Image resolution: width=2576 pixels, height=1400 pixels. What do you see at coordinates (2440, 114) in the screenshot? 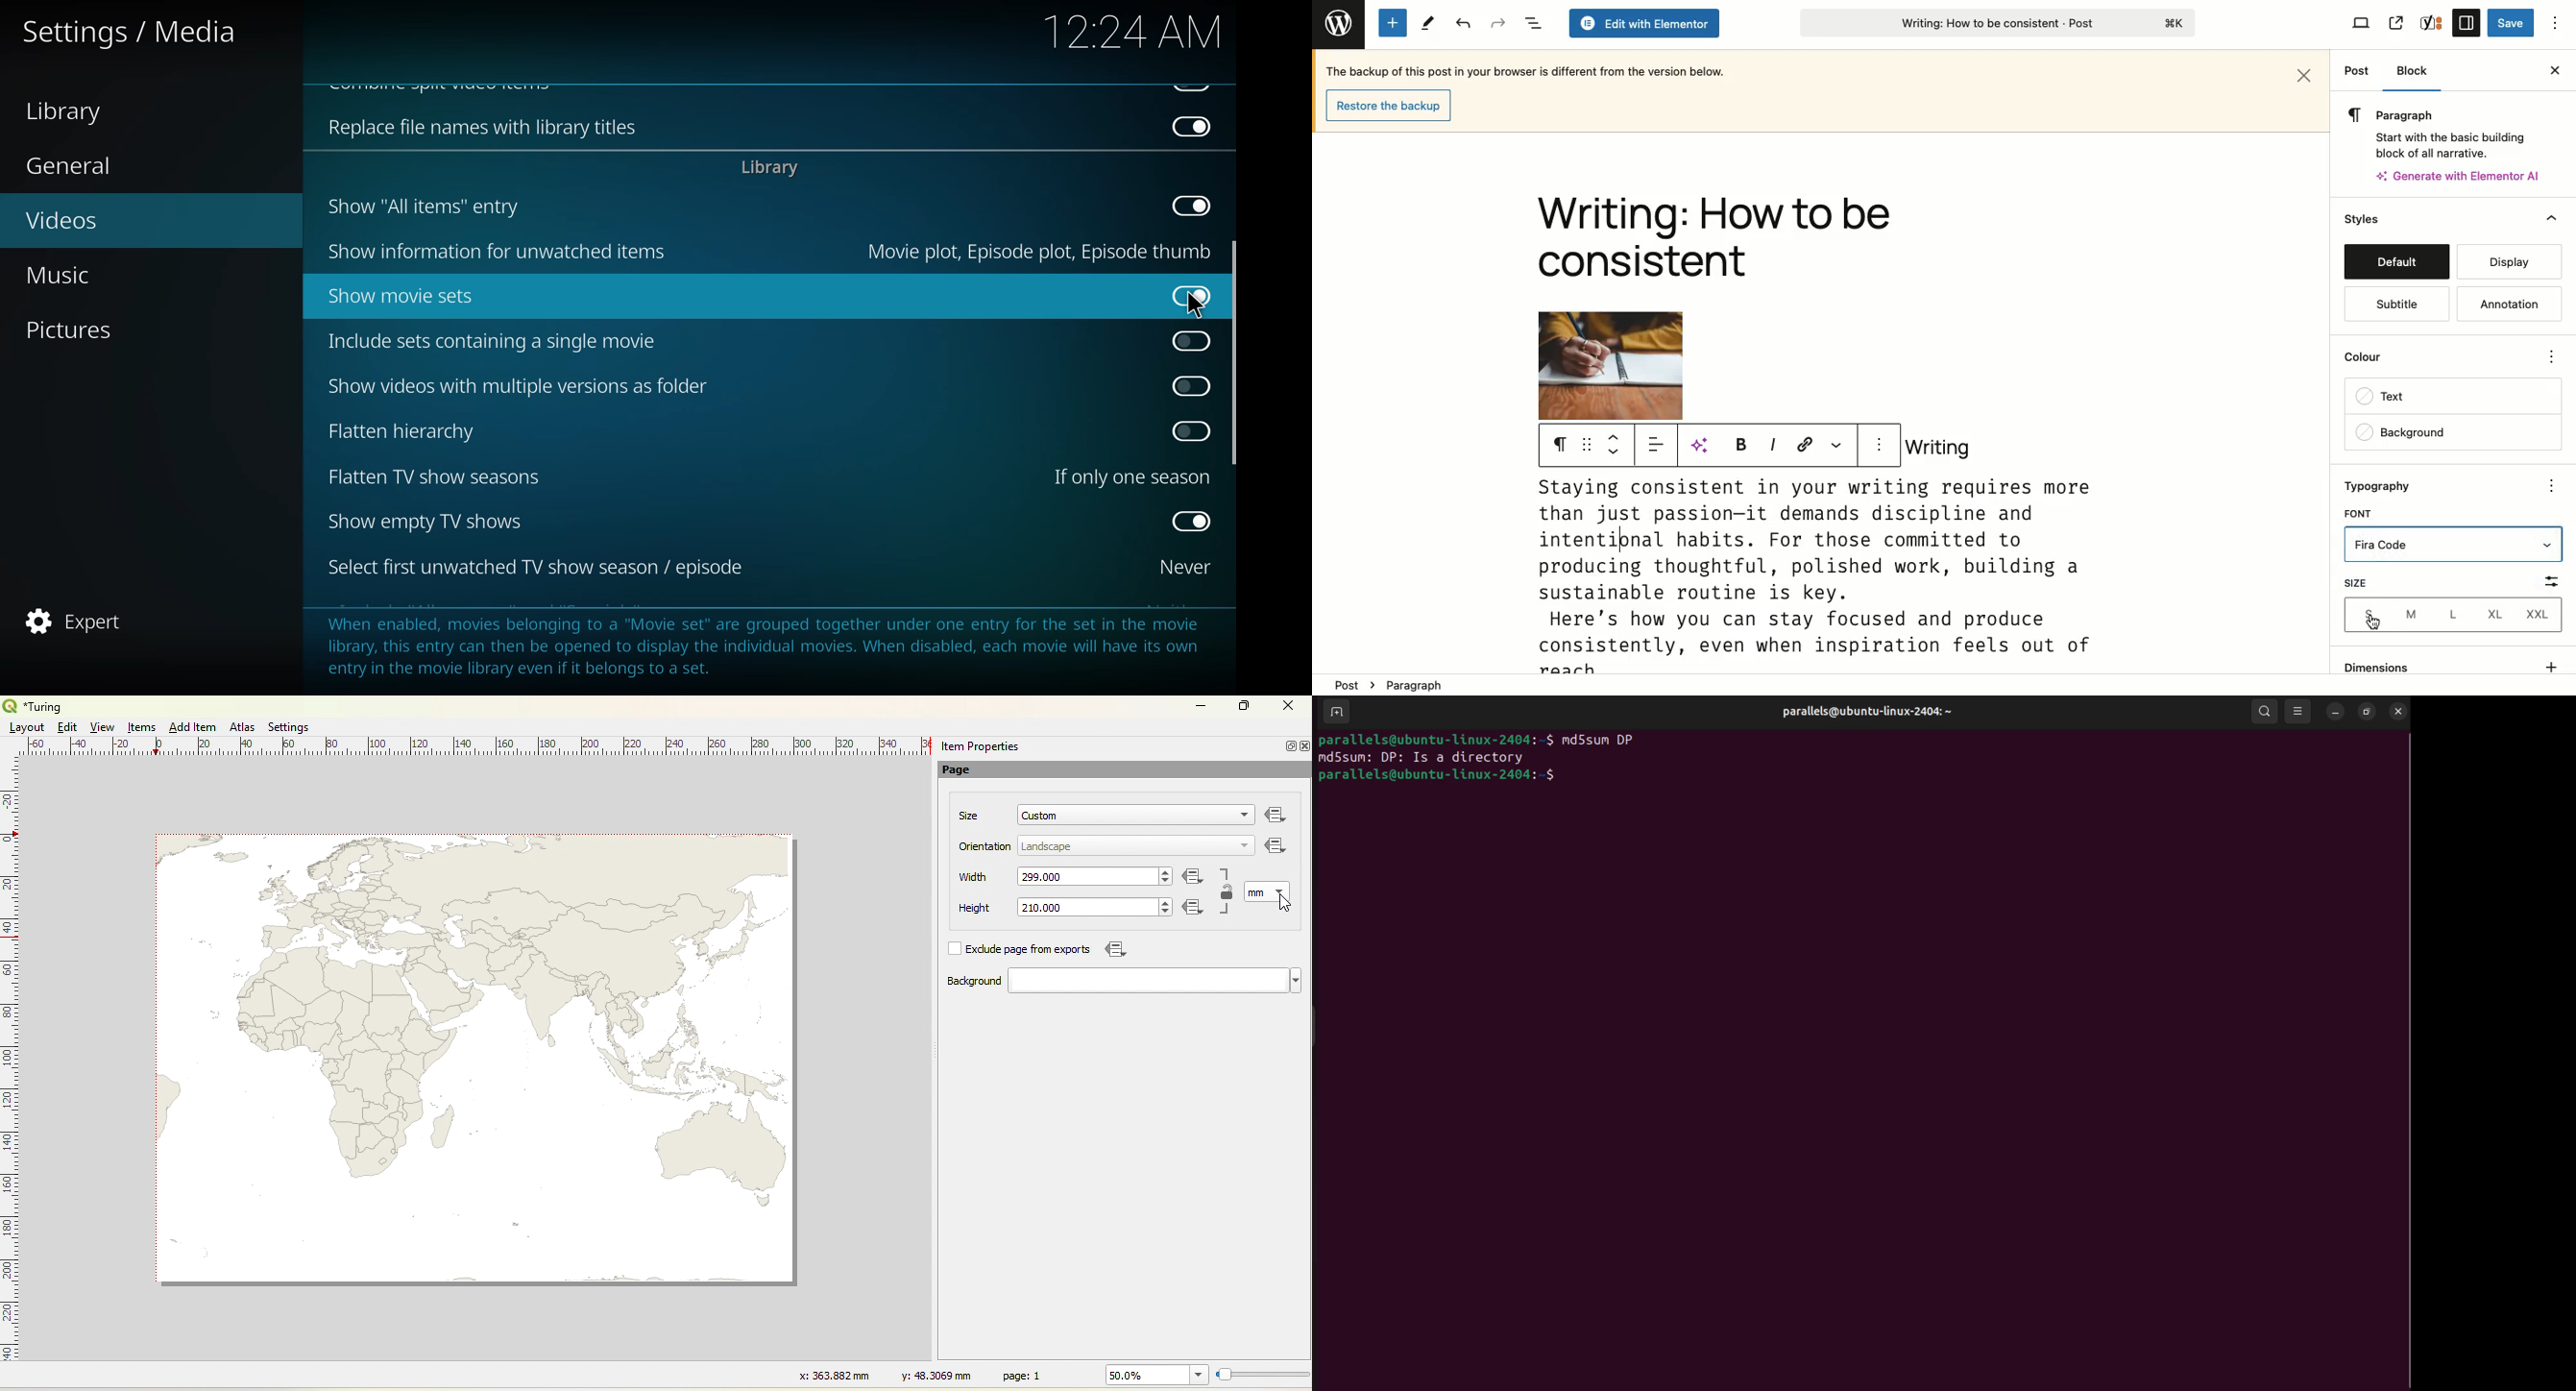
I see `Paragraph` at bounding box center [2440, 114].